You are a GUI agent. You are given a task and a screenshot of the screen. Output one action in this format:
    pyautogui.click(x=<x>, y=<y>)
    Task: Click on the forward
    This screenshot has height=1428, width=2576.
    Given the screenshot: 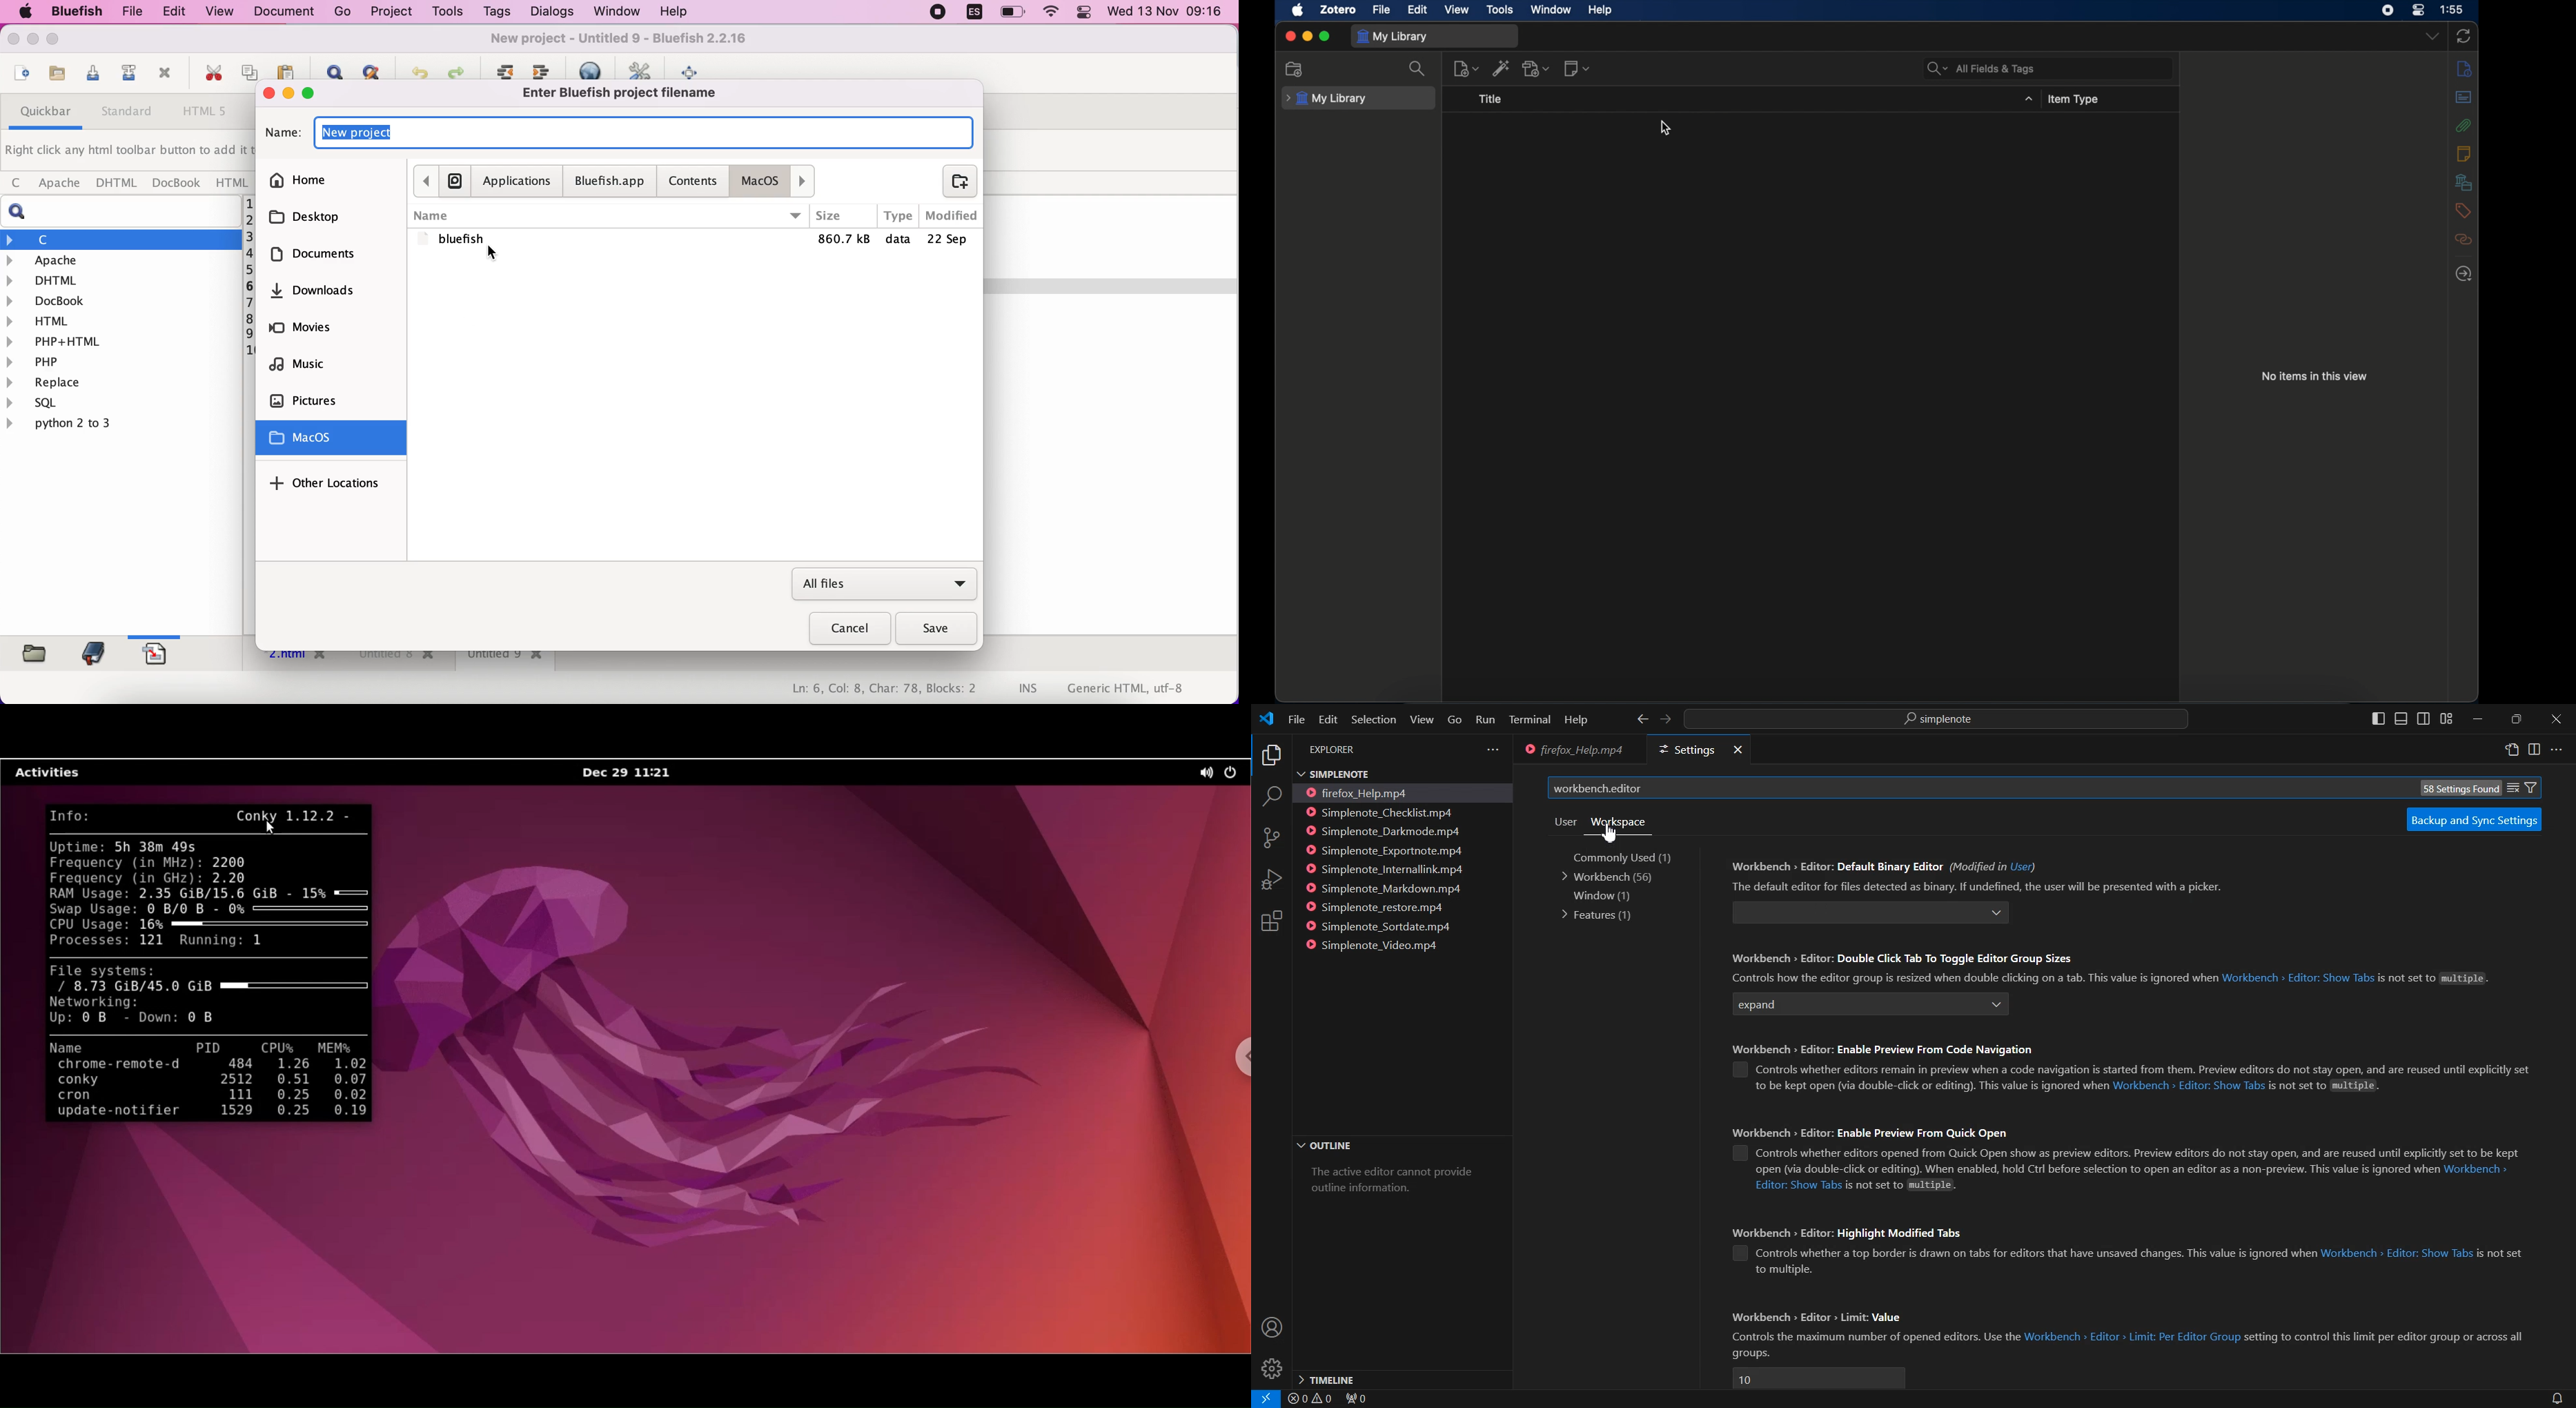 What is the action you would take?
    pyautogui.click(x=806, y=181)
    